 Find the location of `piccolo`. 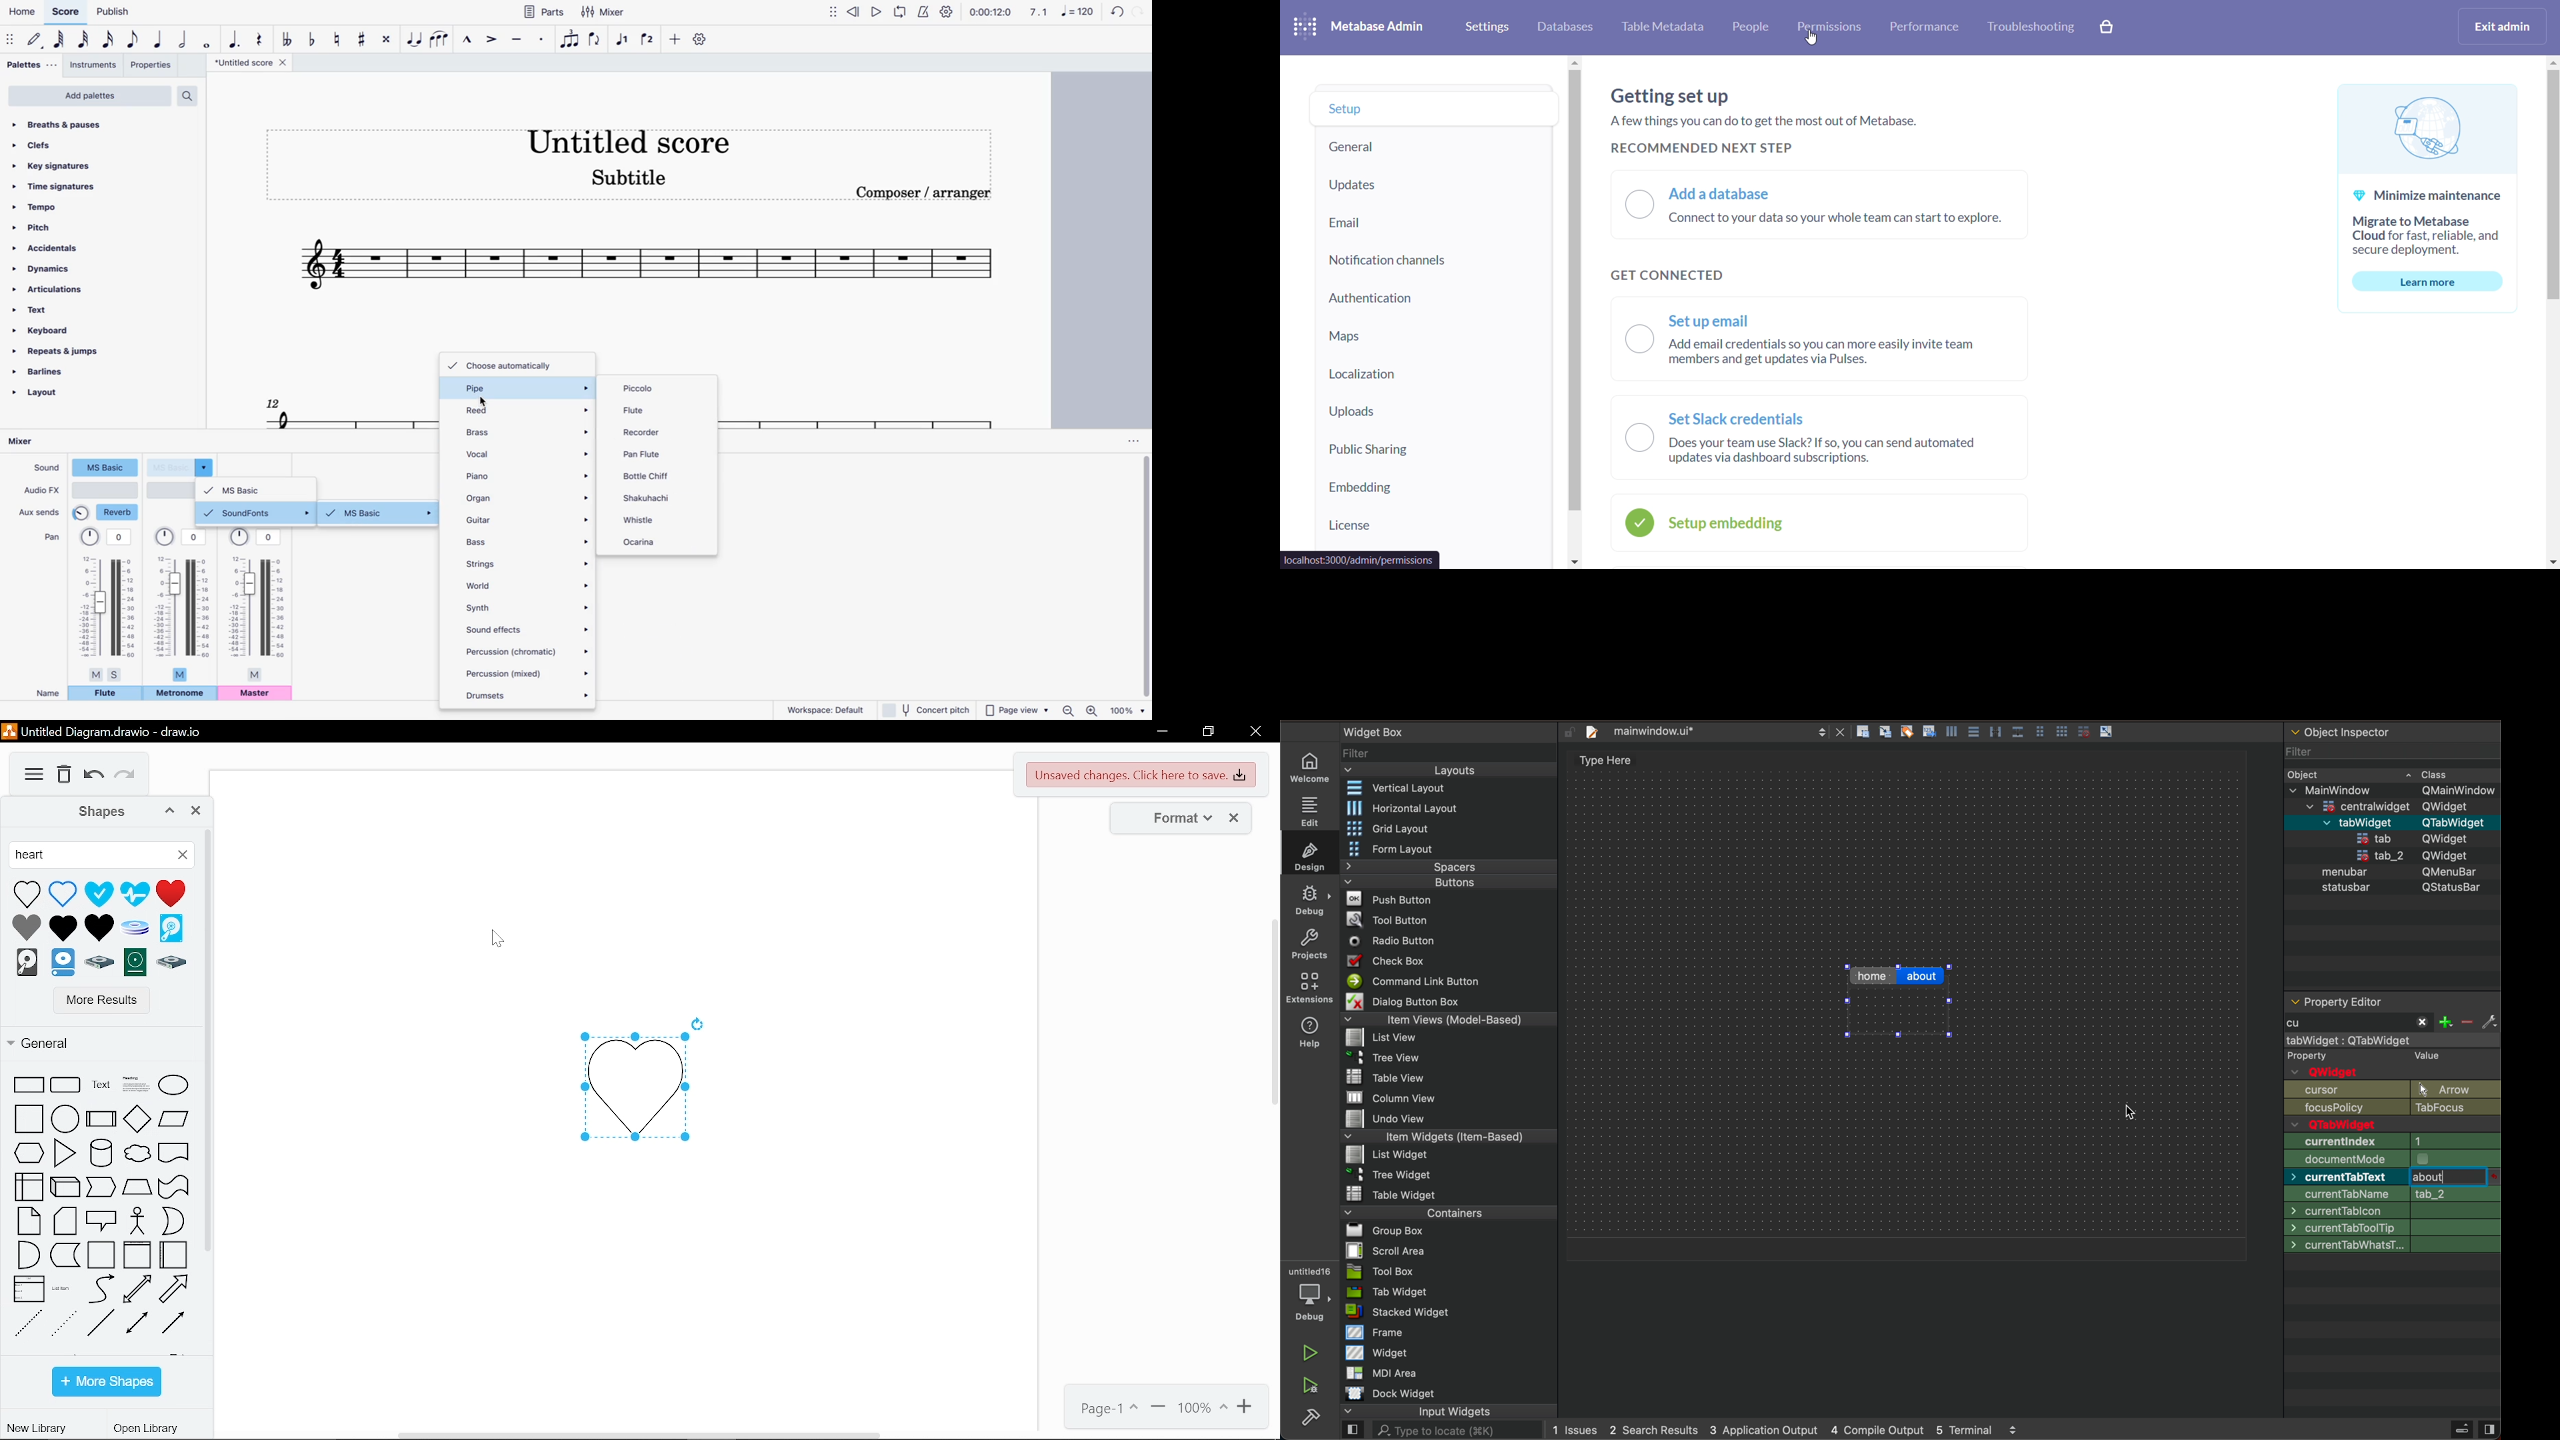

piccolo is located at coordinates (660, 389).